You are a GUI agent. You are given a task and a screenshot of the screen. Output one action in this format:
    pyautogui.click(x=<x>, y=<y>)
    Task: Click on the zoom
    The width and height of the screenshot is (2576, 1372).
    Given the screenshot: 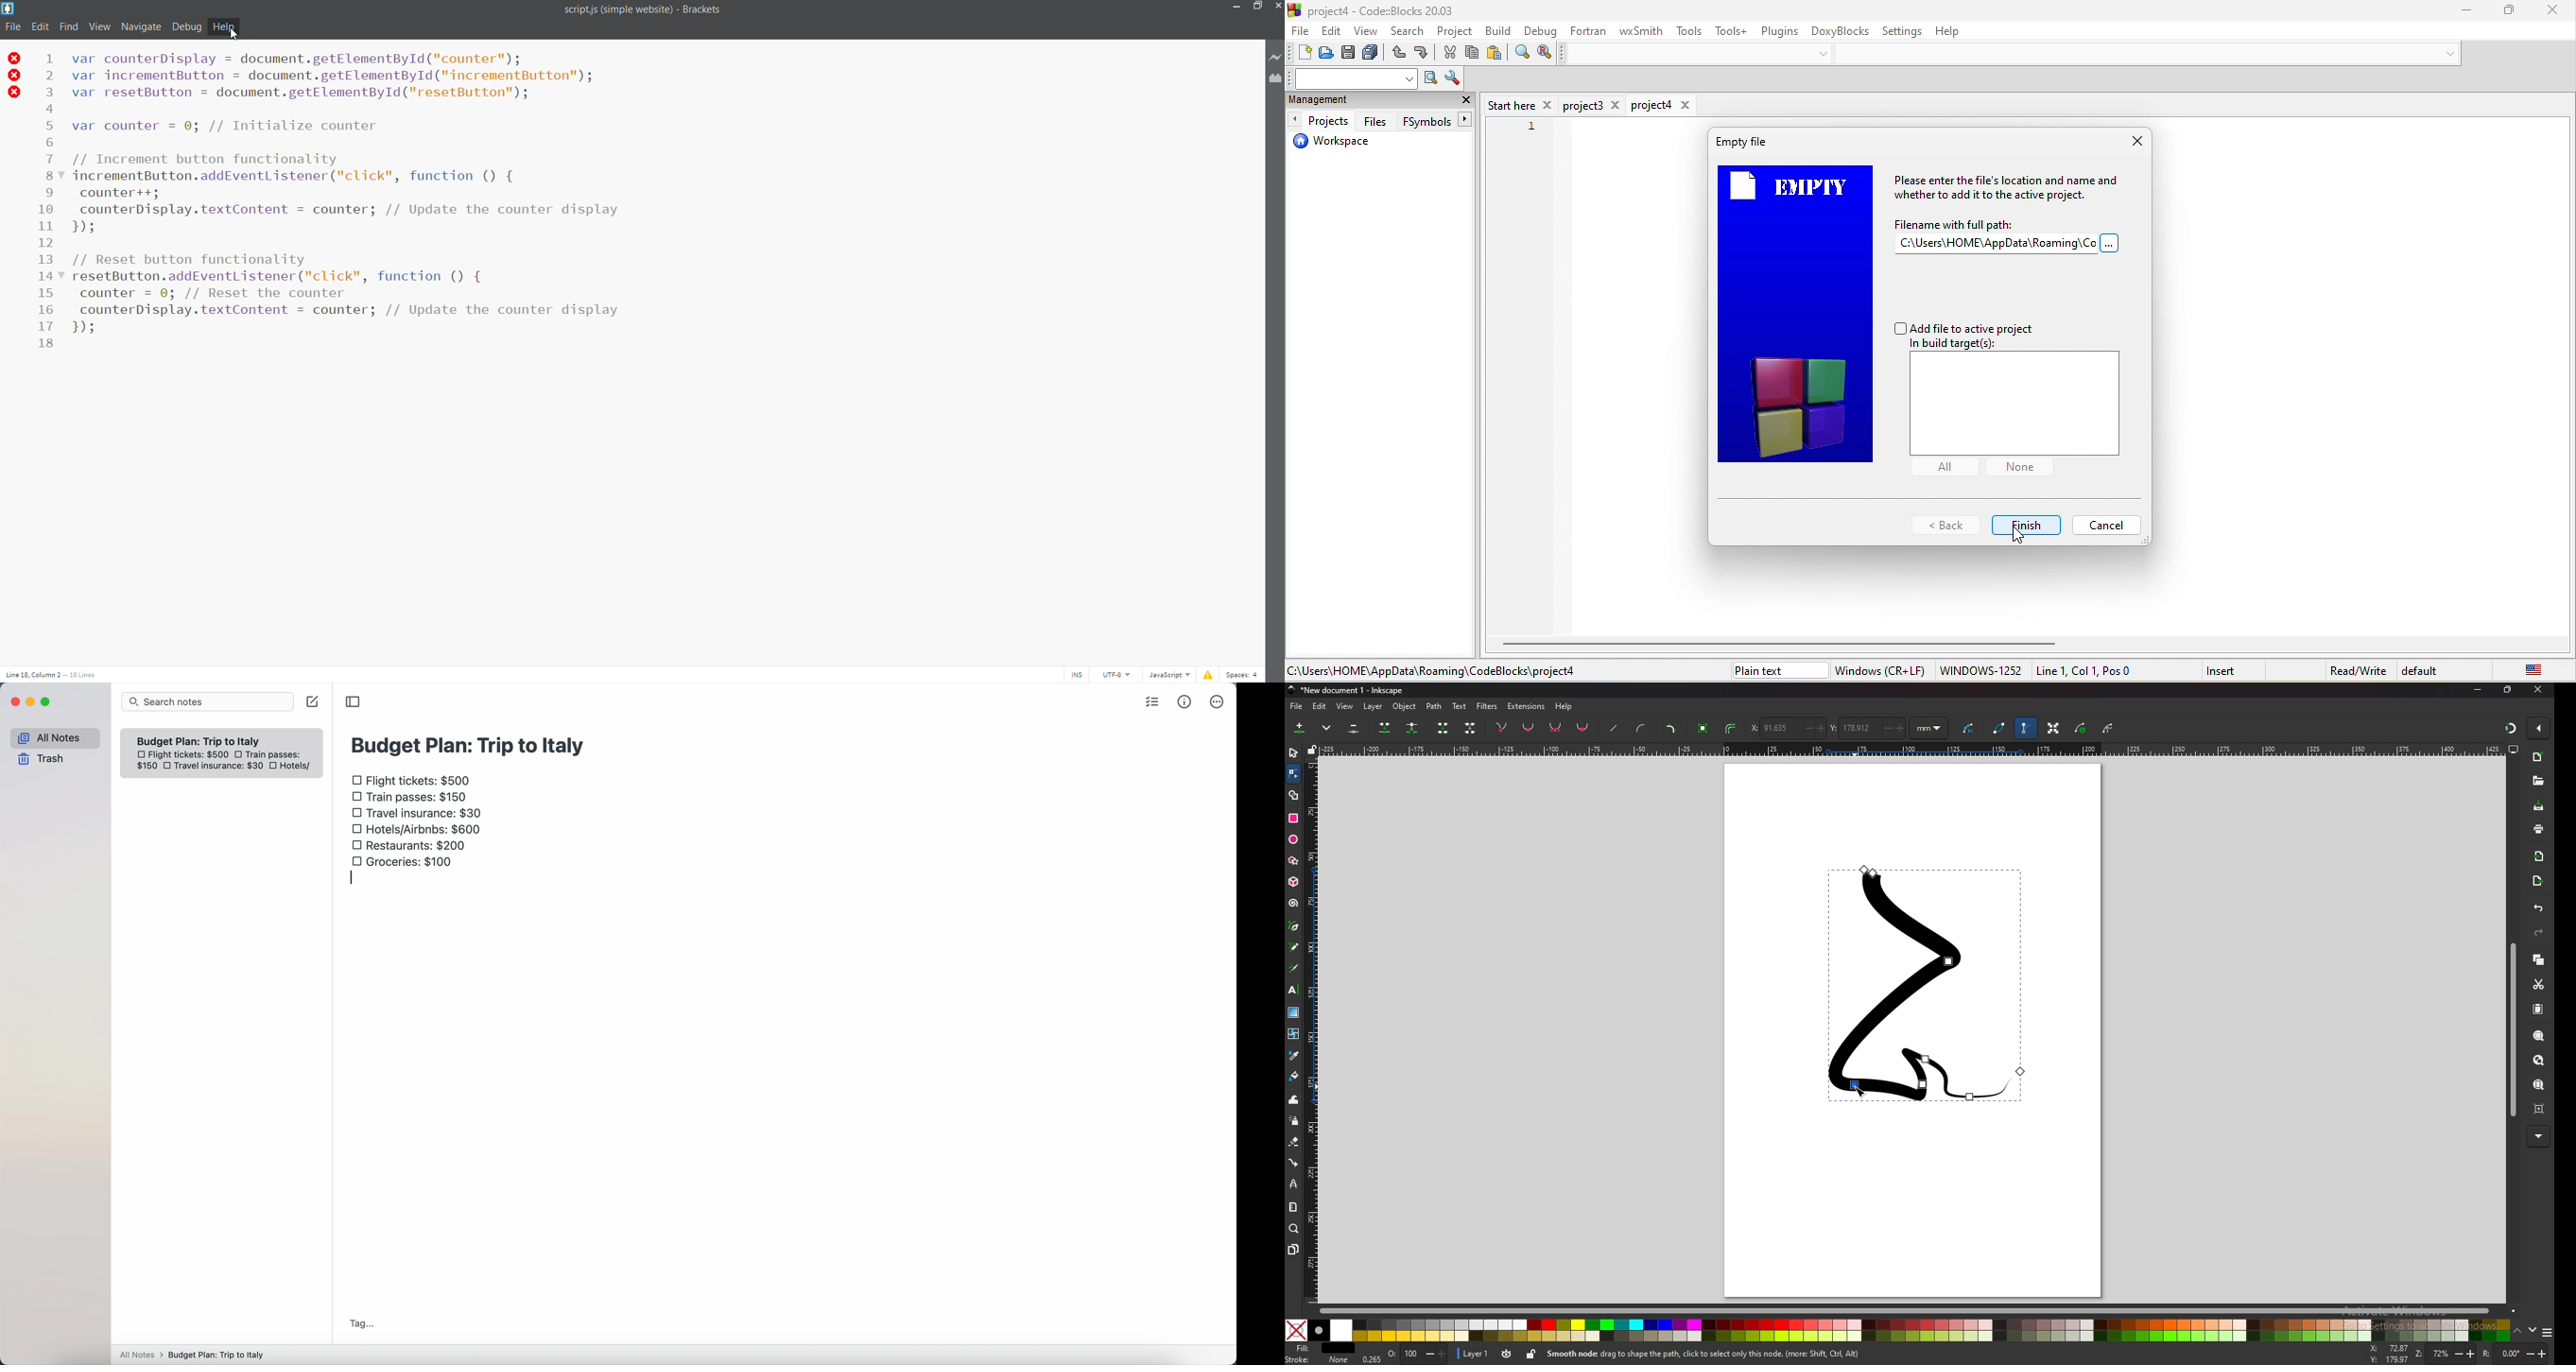 What is the action you would take?
    pyautogui.click(x=1295, y=1229)
    